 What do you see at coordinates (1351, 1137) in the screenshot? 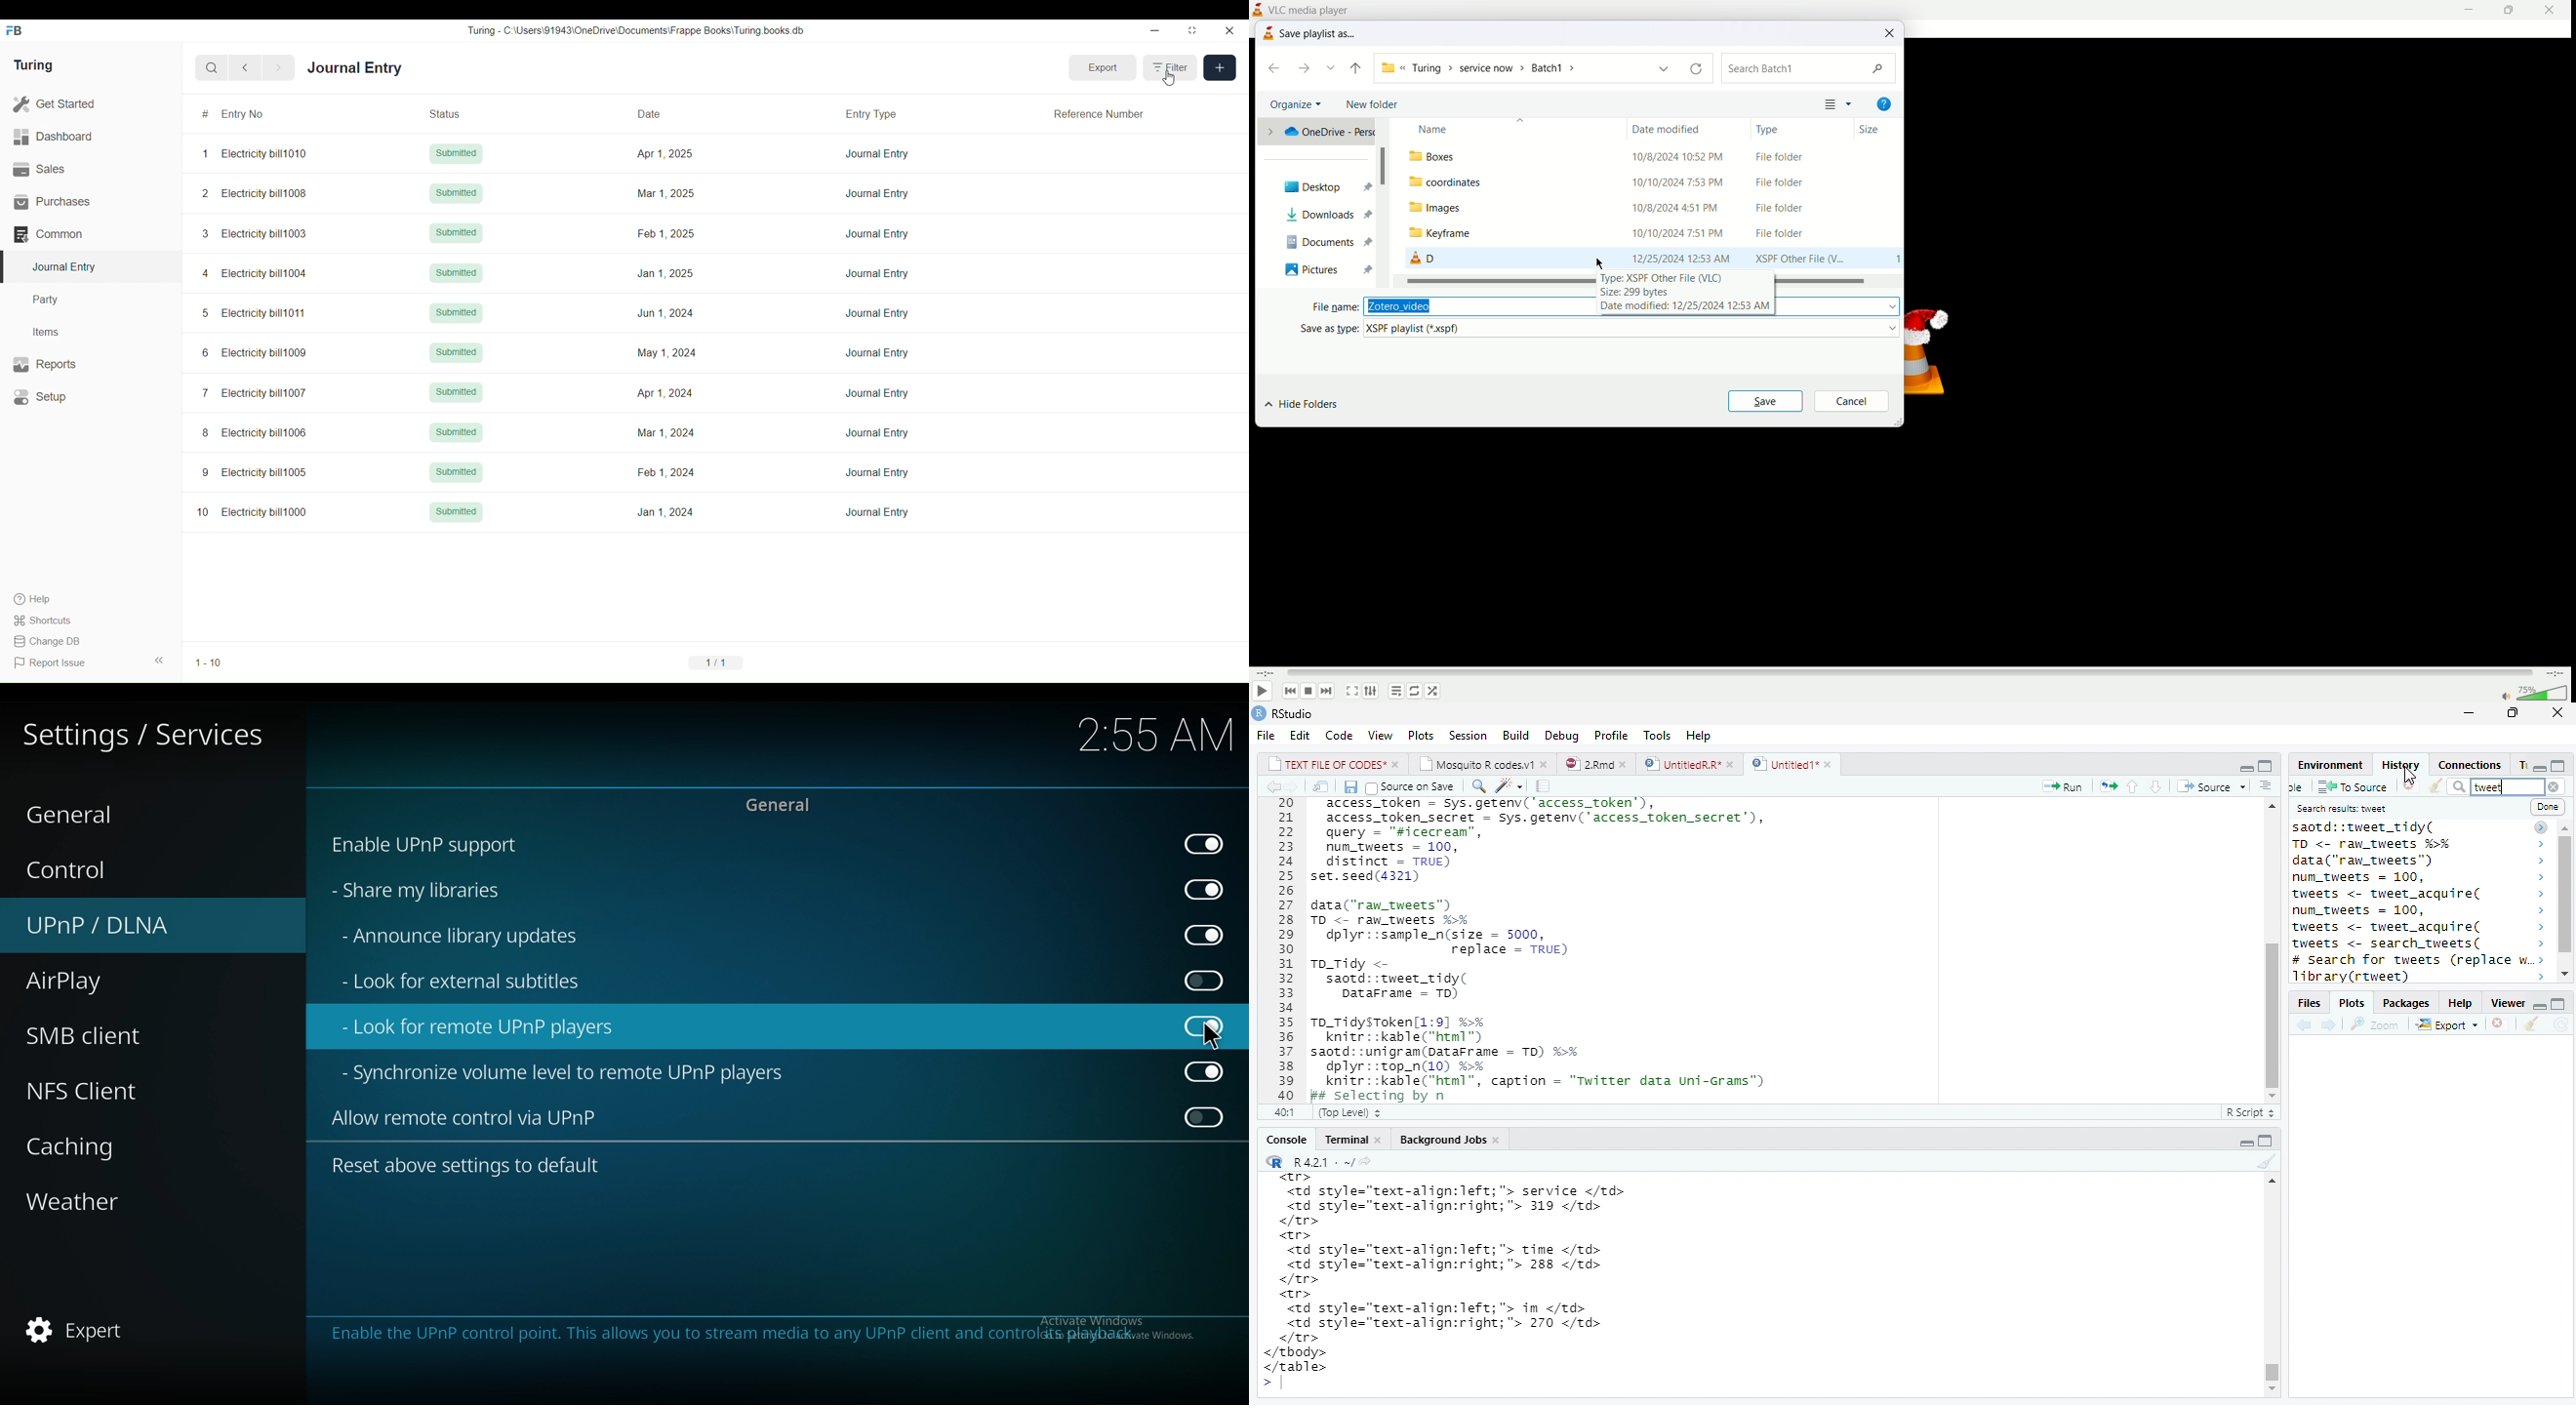
I see `Teominal` at bounding box center [1351, 1137].